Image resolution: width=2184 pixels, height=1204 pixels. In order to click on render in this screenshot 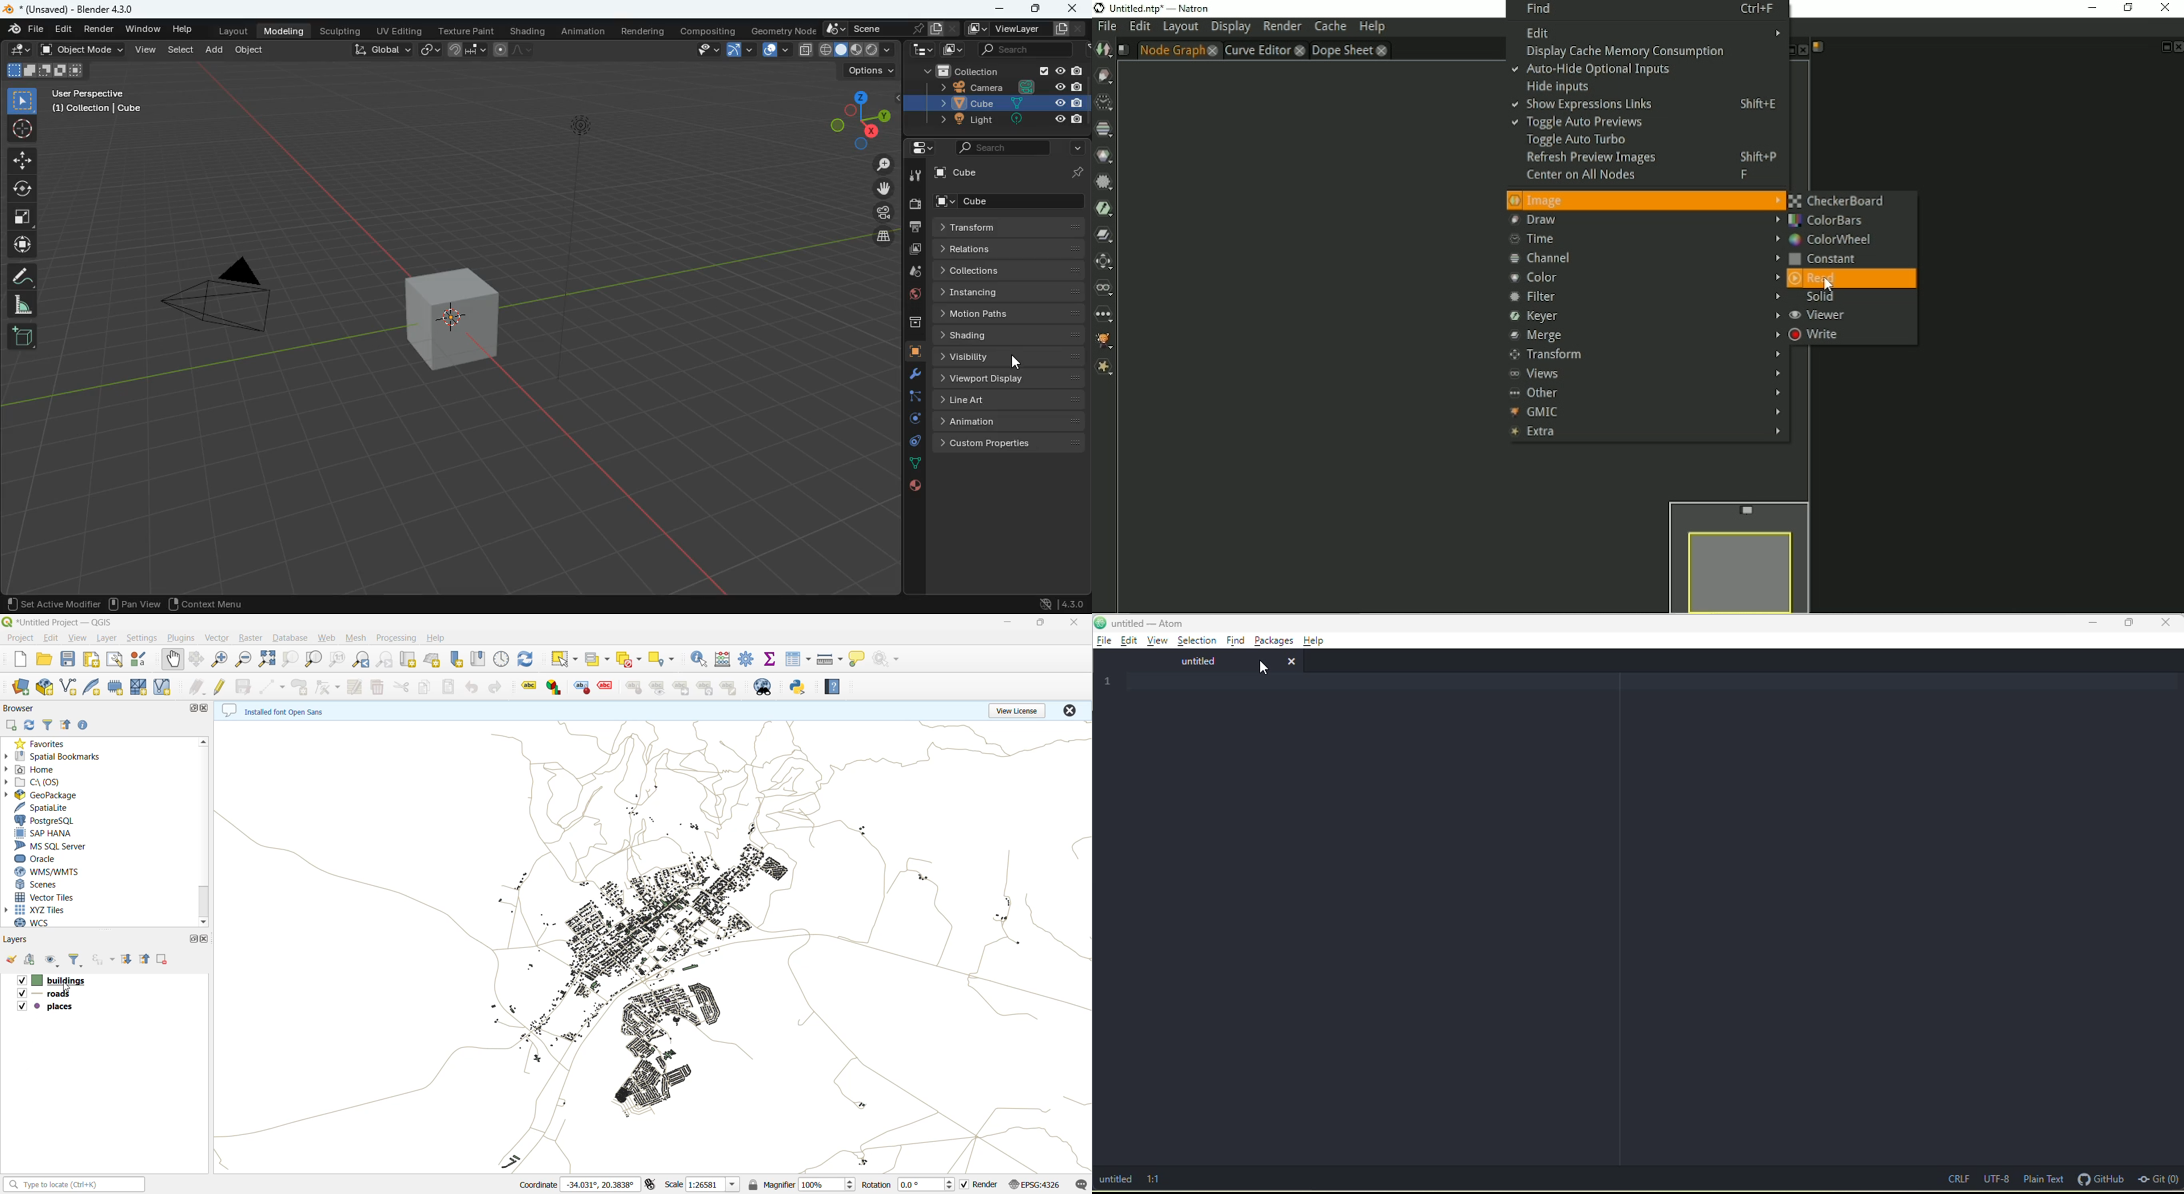, I will do `click(979, 1184)`.